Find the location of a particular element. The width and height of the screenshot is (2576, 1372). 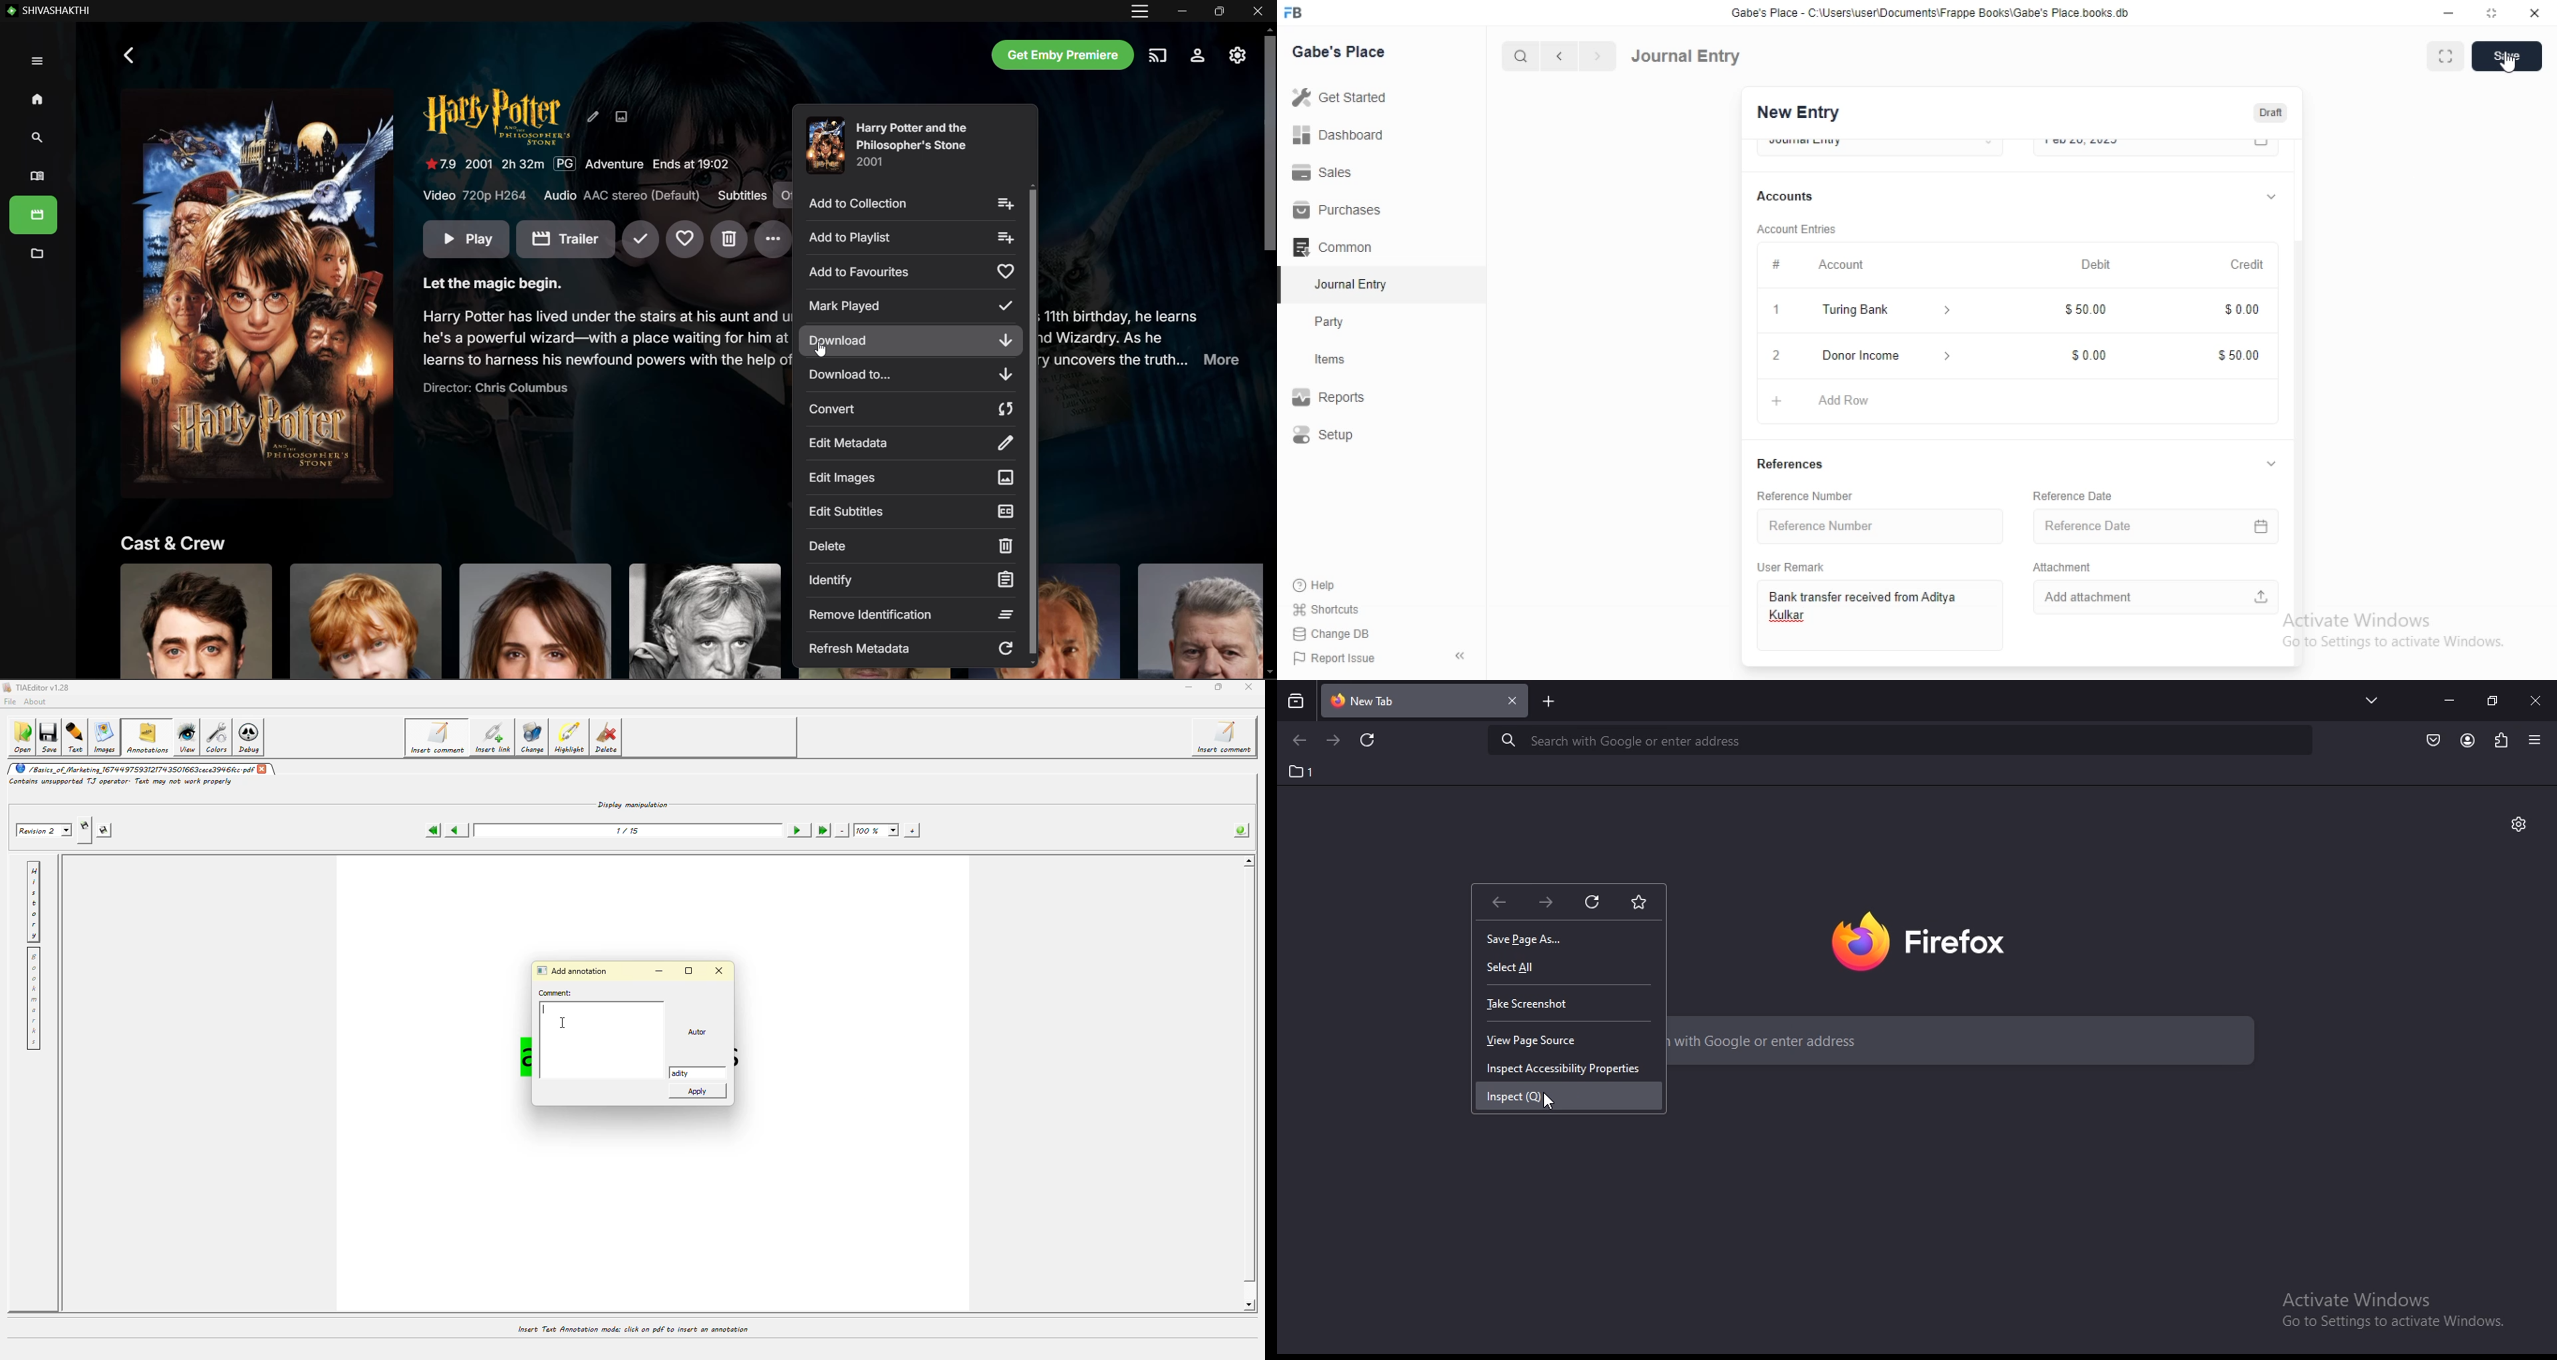

Common is located at coordinates (1338, 247).